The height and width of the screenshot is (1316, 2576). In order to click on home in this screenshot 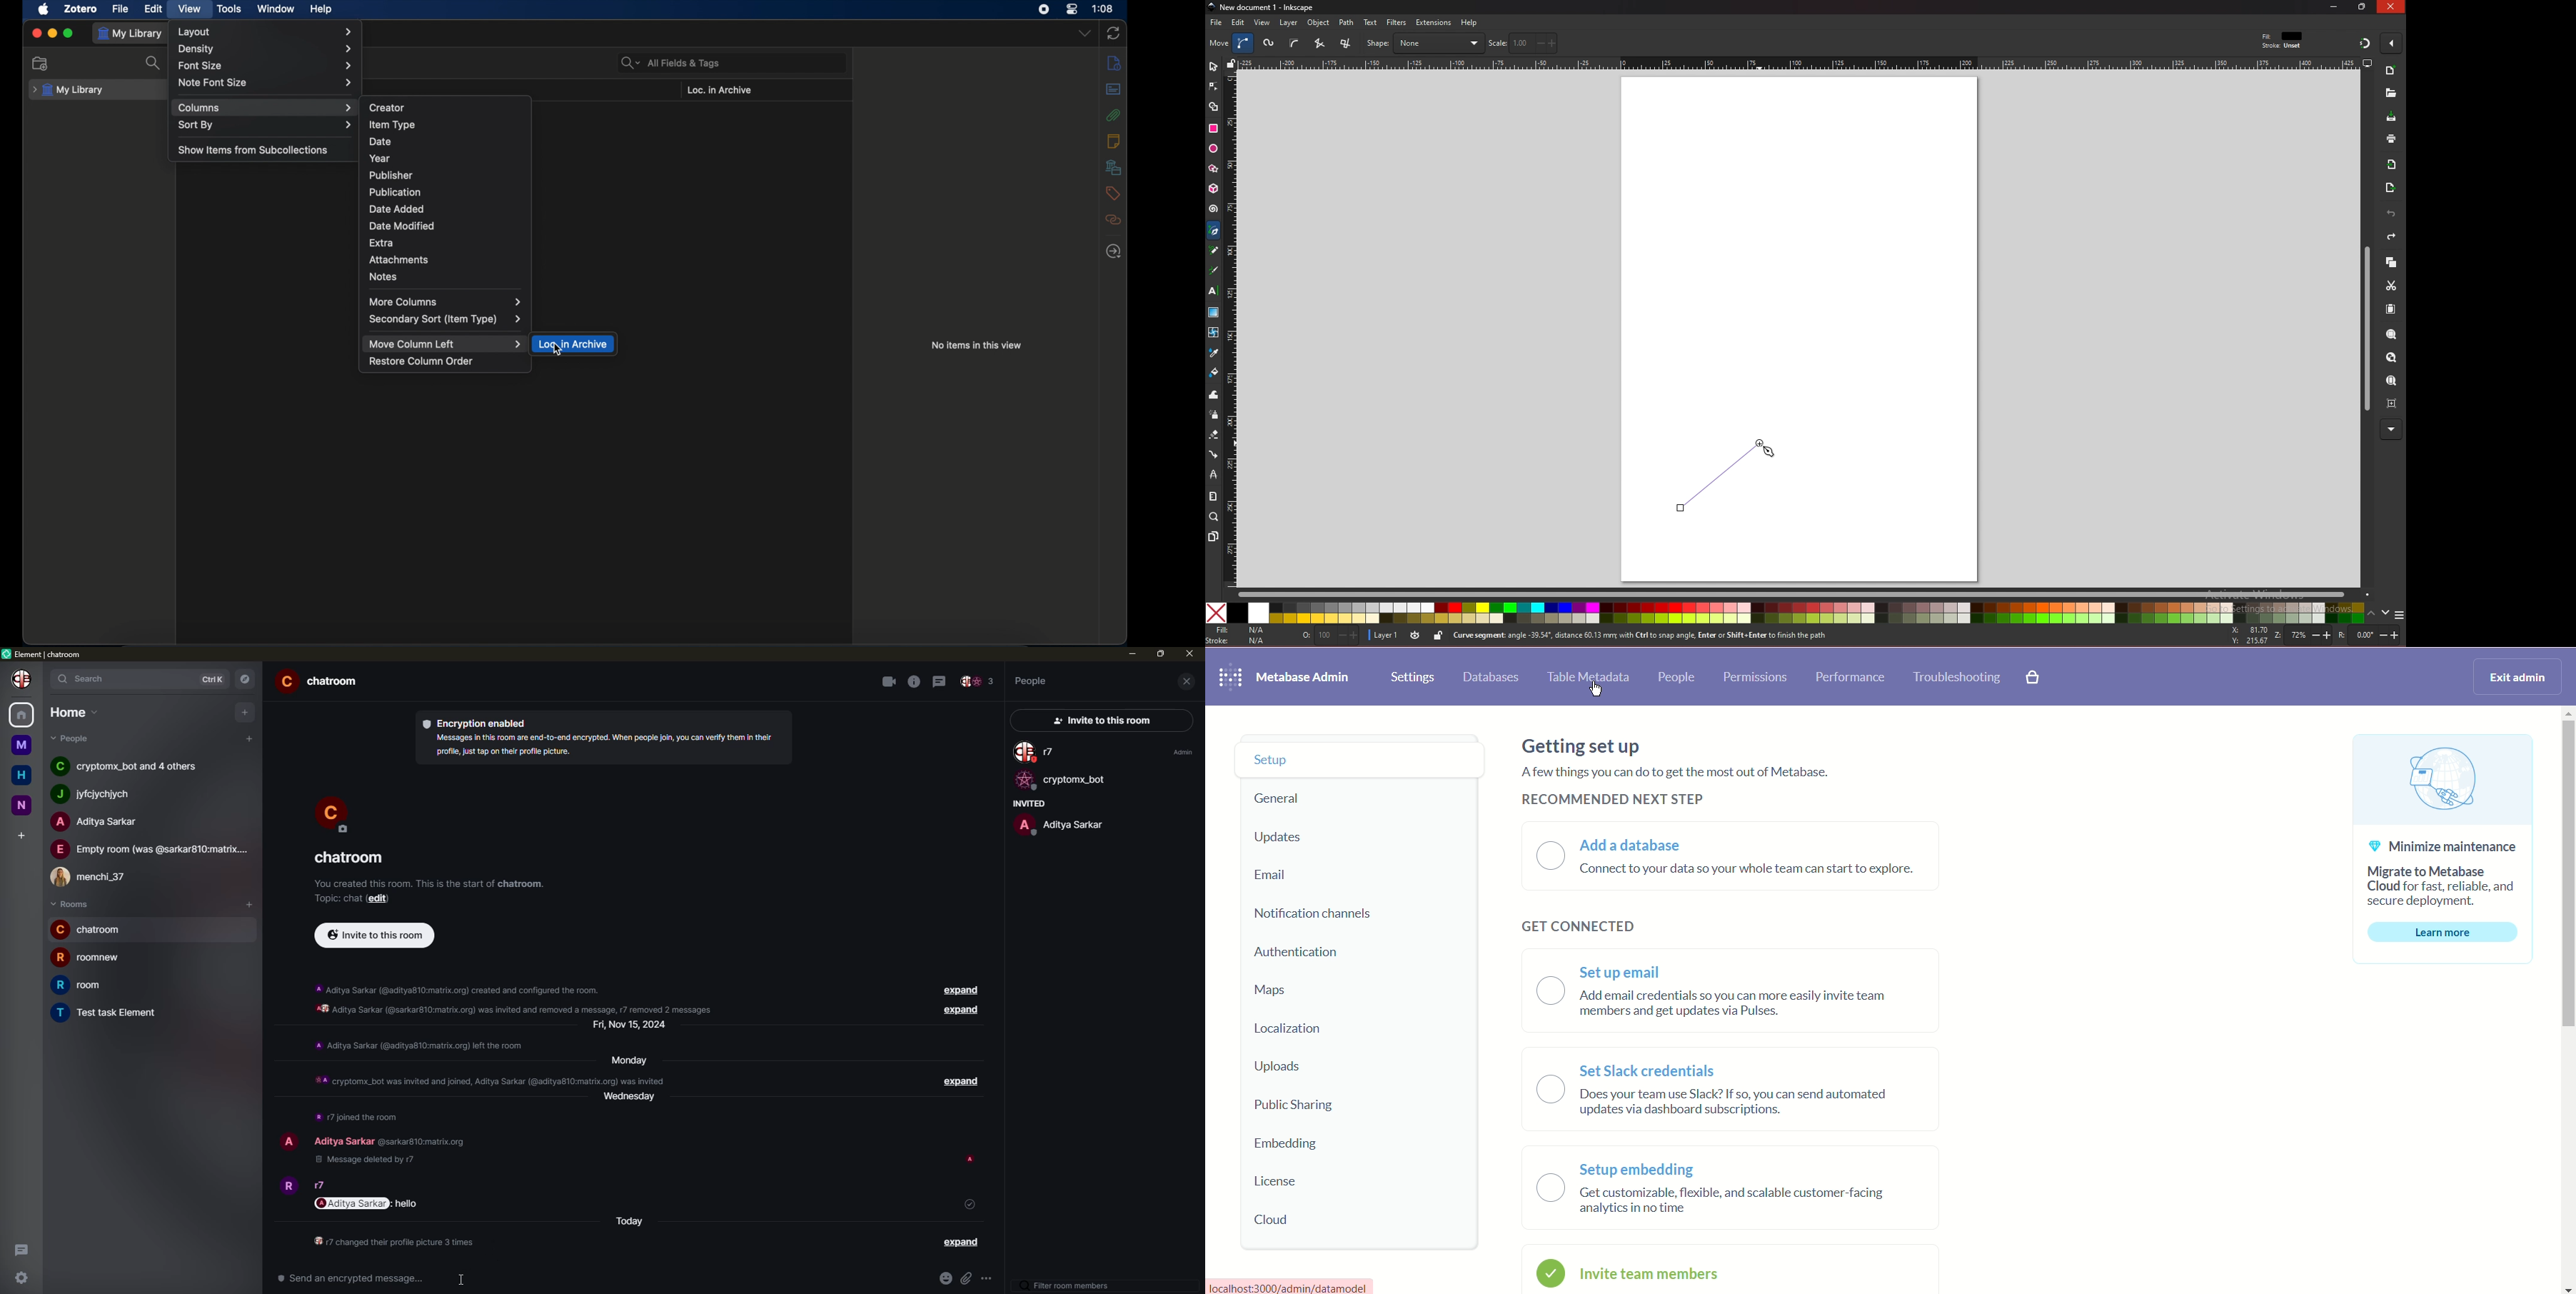, I will do `click(23, 713)`.